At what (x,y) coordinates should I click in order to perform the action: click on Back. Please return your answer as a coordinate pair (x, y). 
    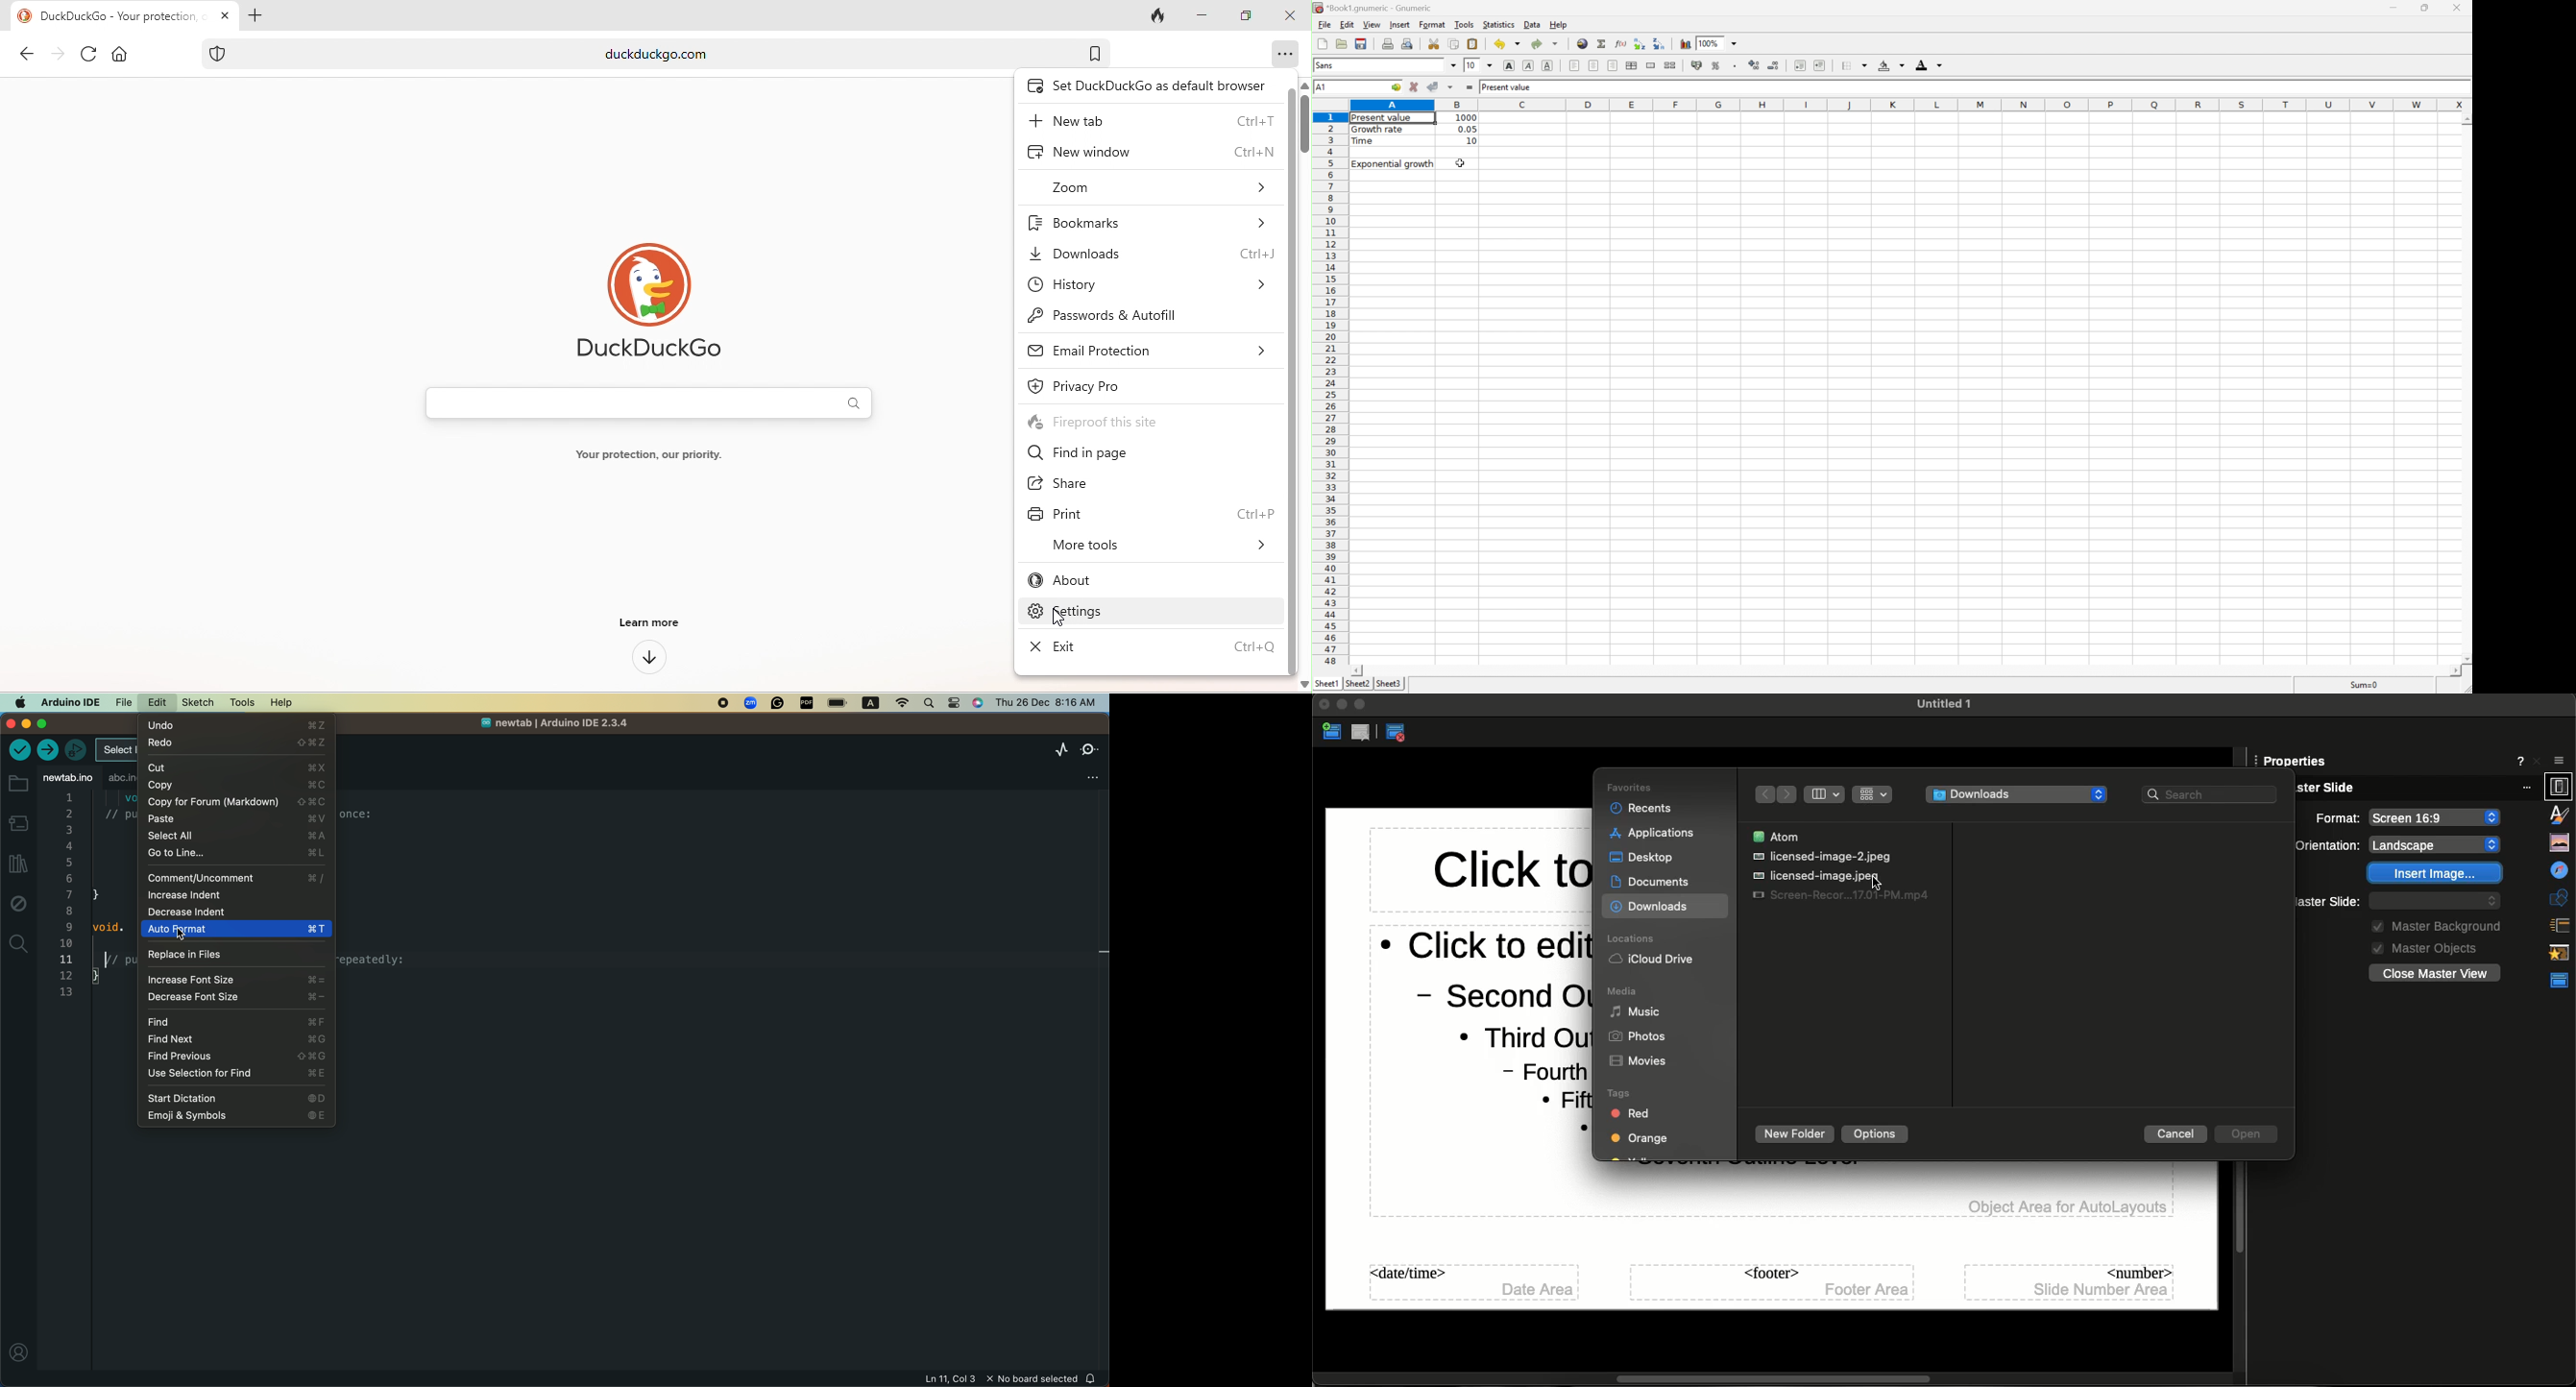
    Looking at the image, I should click on (1761, 794).